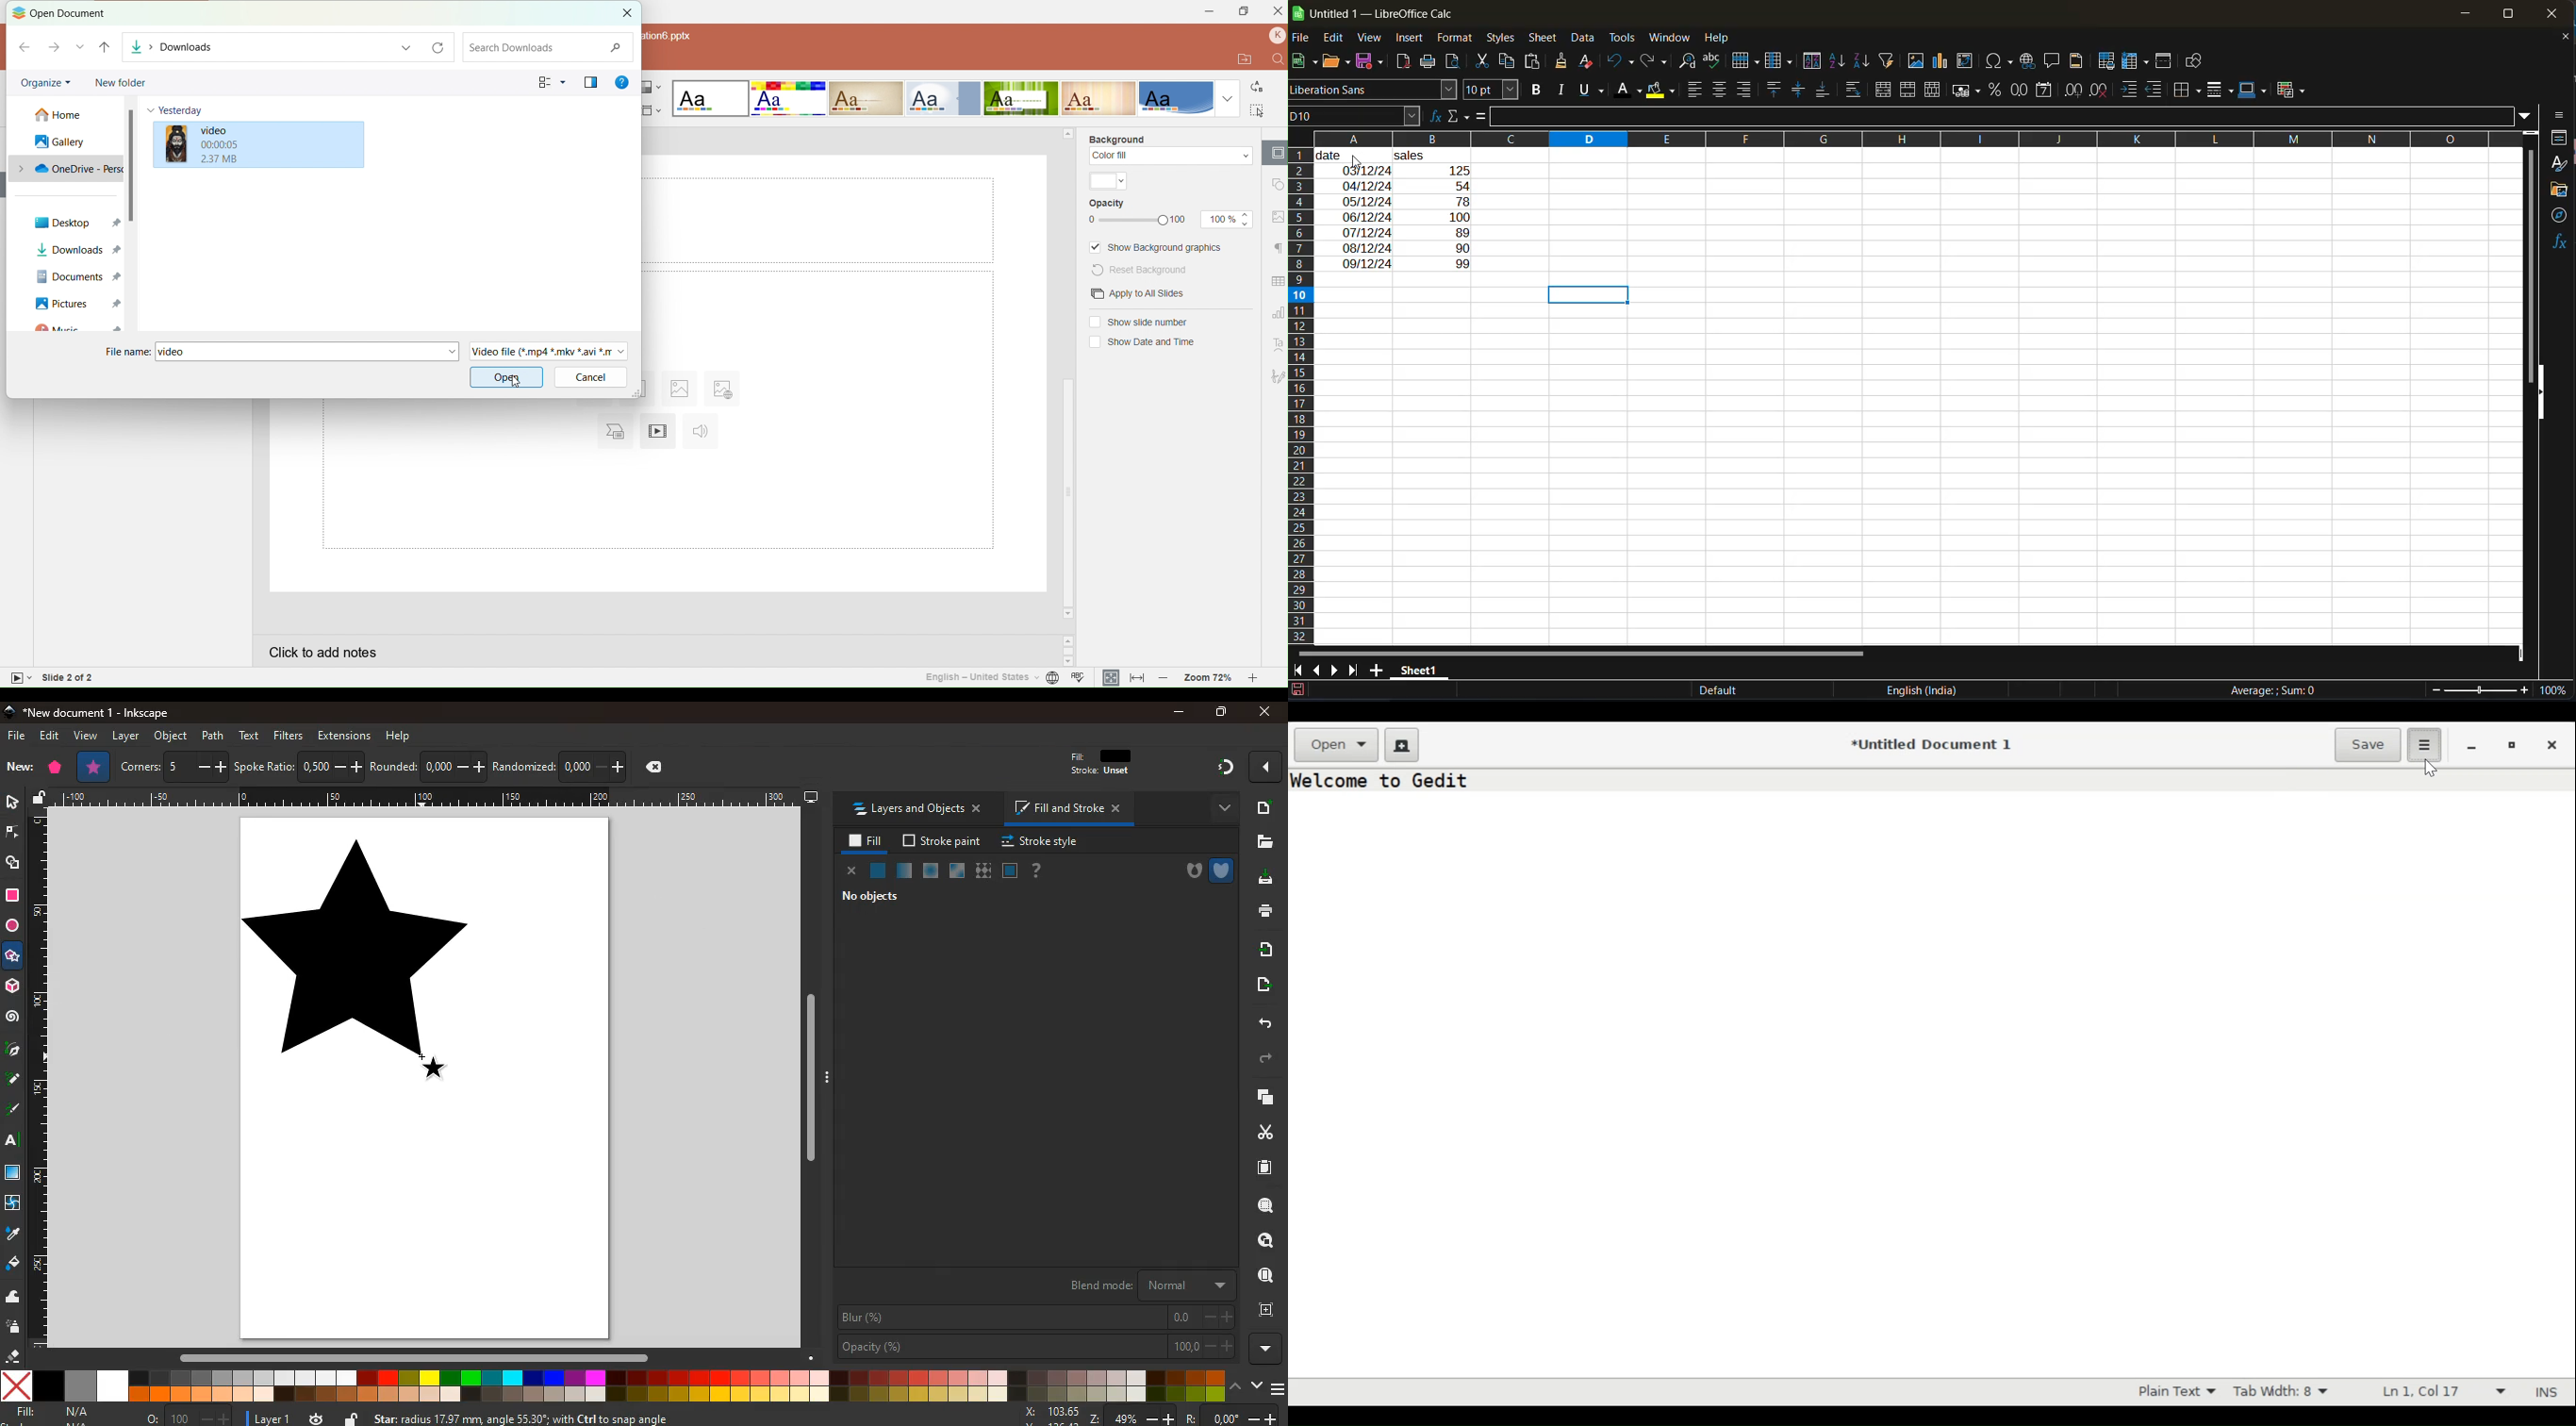  I want to click on navigator, so click(2558, 216).